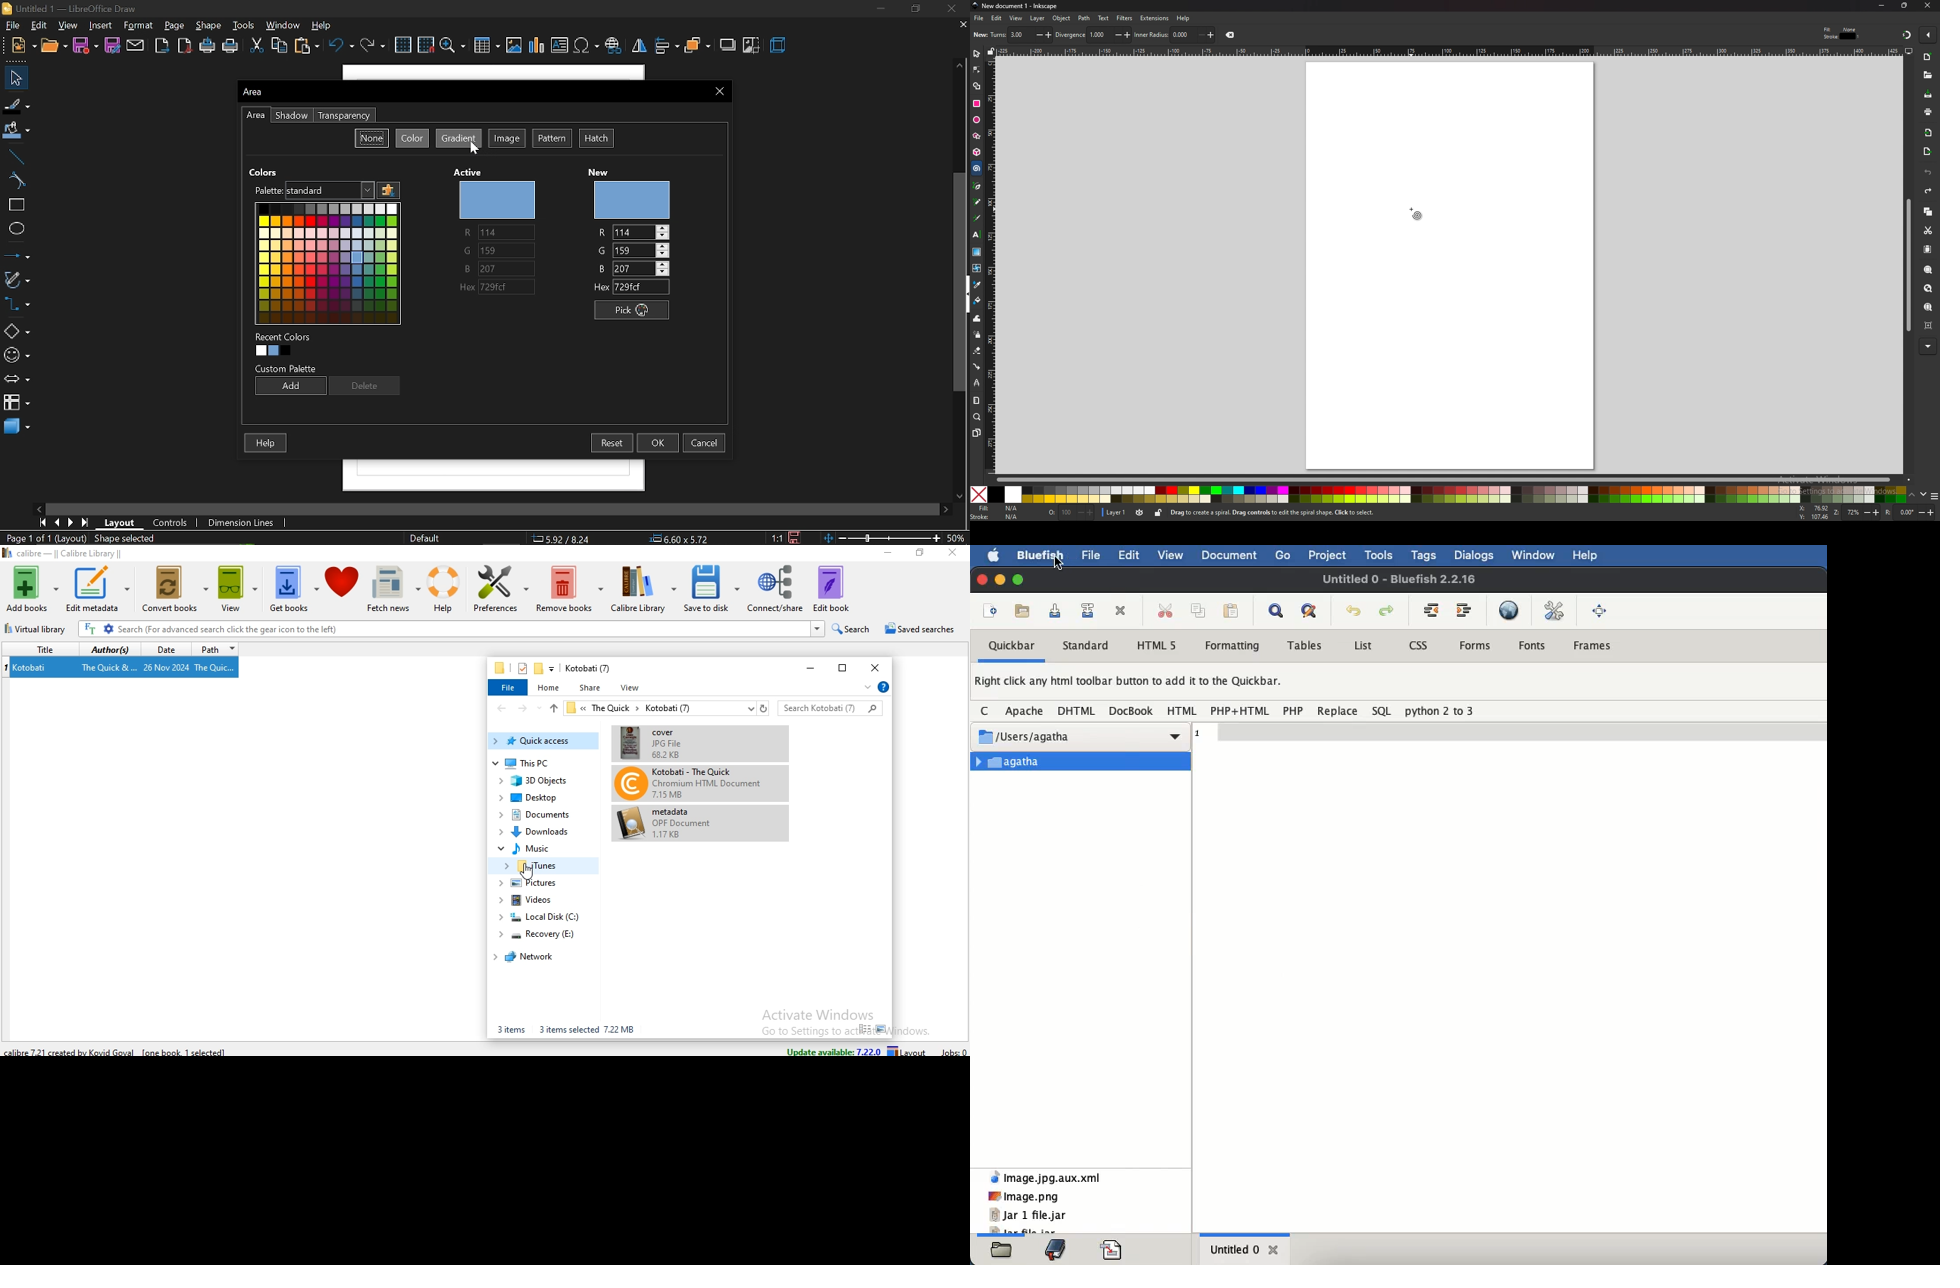  What do you see at coordinates (1086, 646) in the screenshot?
I see `standard` at bounding box center [1086, 646].